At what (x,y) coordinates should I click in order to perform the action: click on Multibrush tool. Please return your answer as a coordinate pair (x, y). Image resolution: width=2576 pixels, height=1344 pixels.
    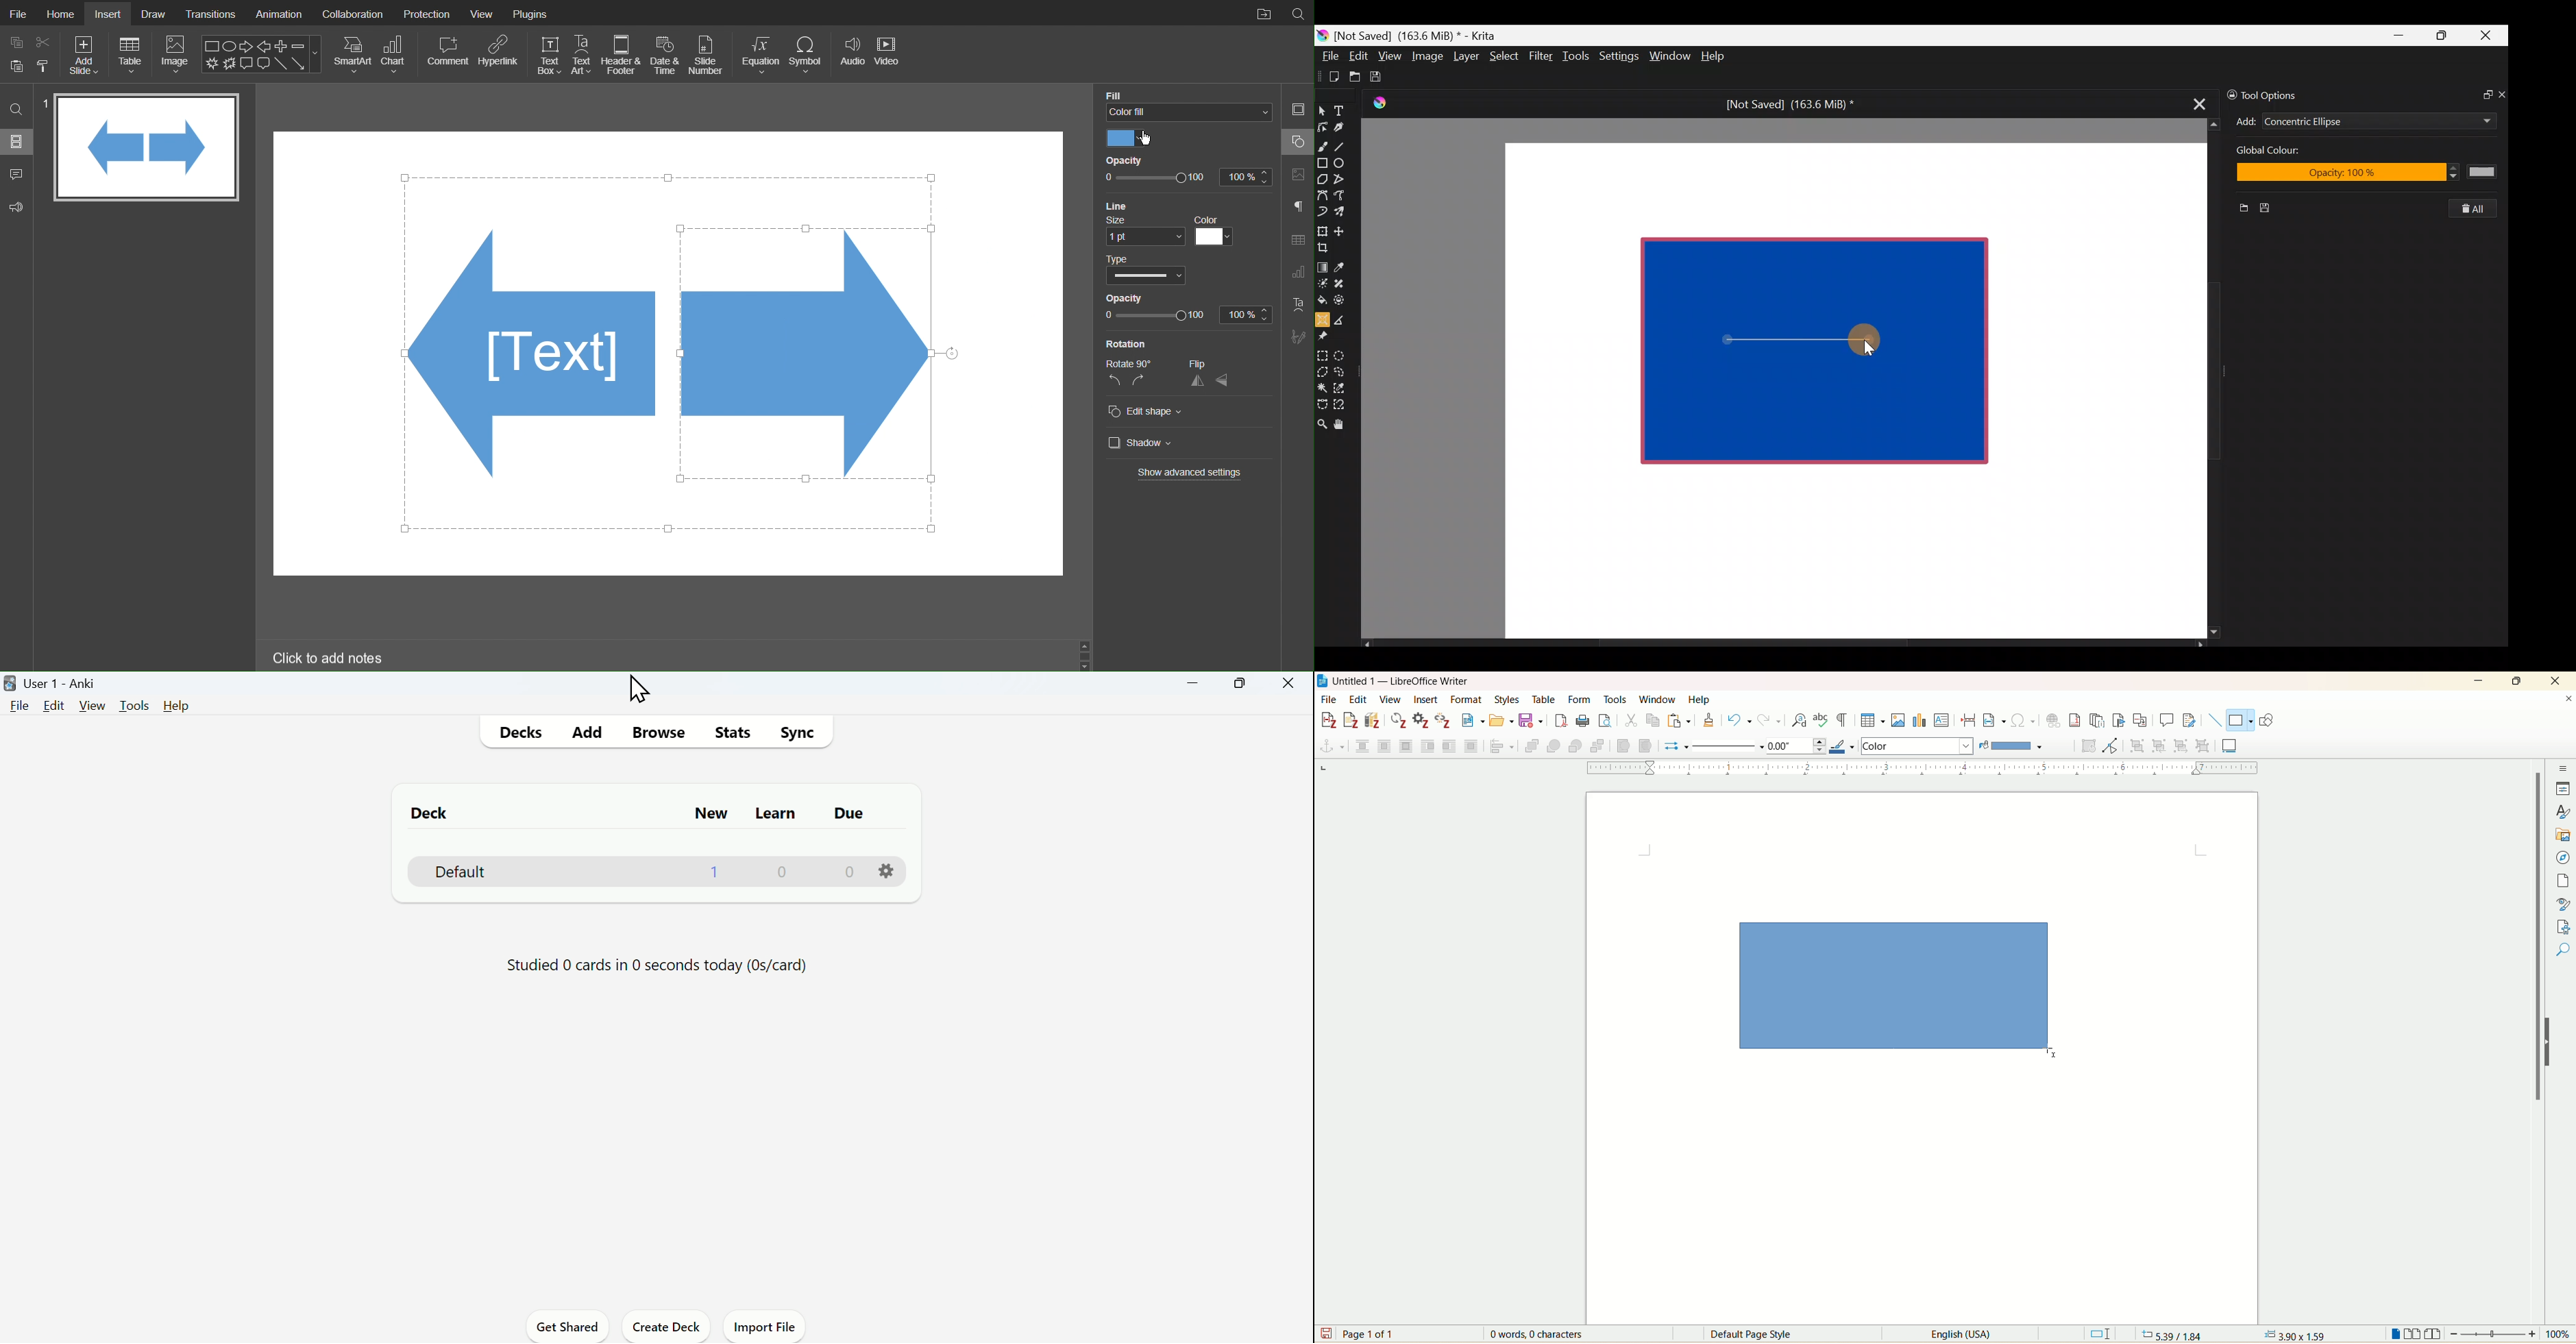
    Looking at the image, I should click on (1344, 211).